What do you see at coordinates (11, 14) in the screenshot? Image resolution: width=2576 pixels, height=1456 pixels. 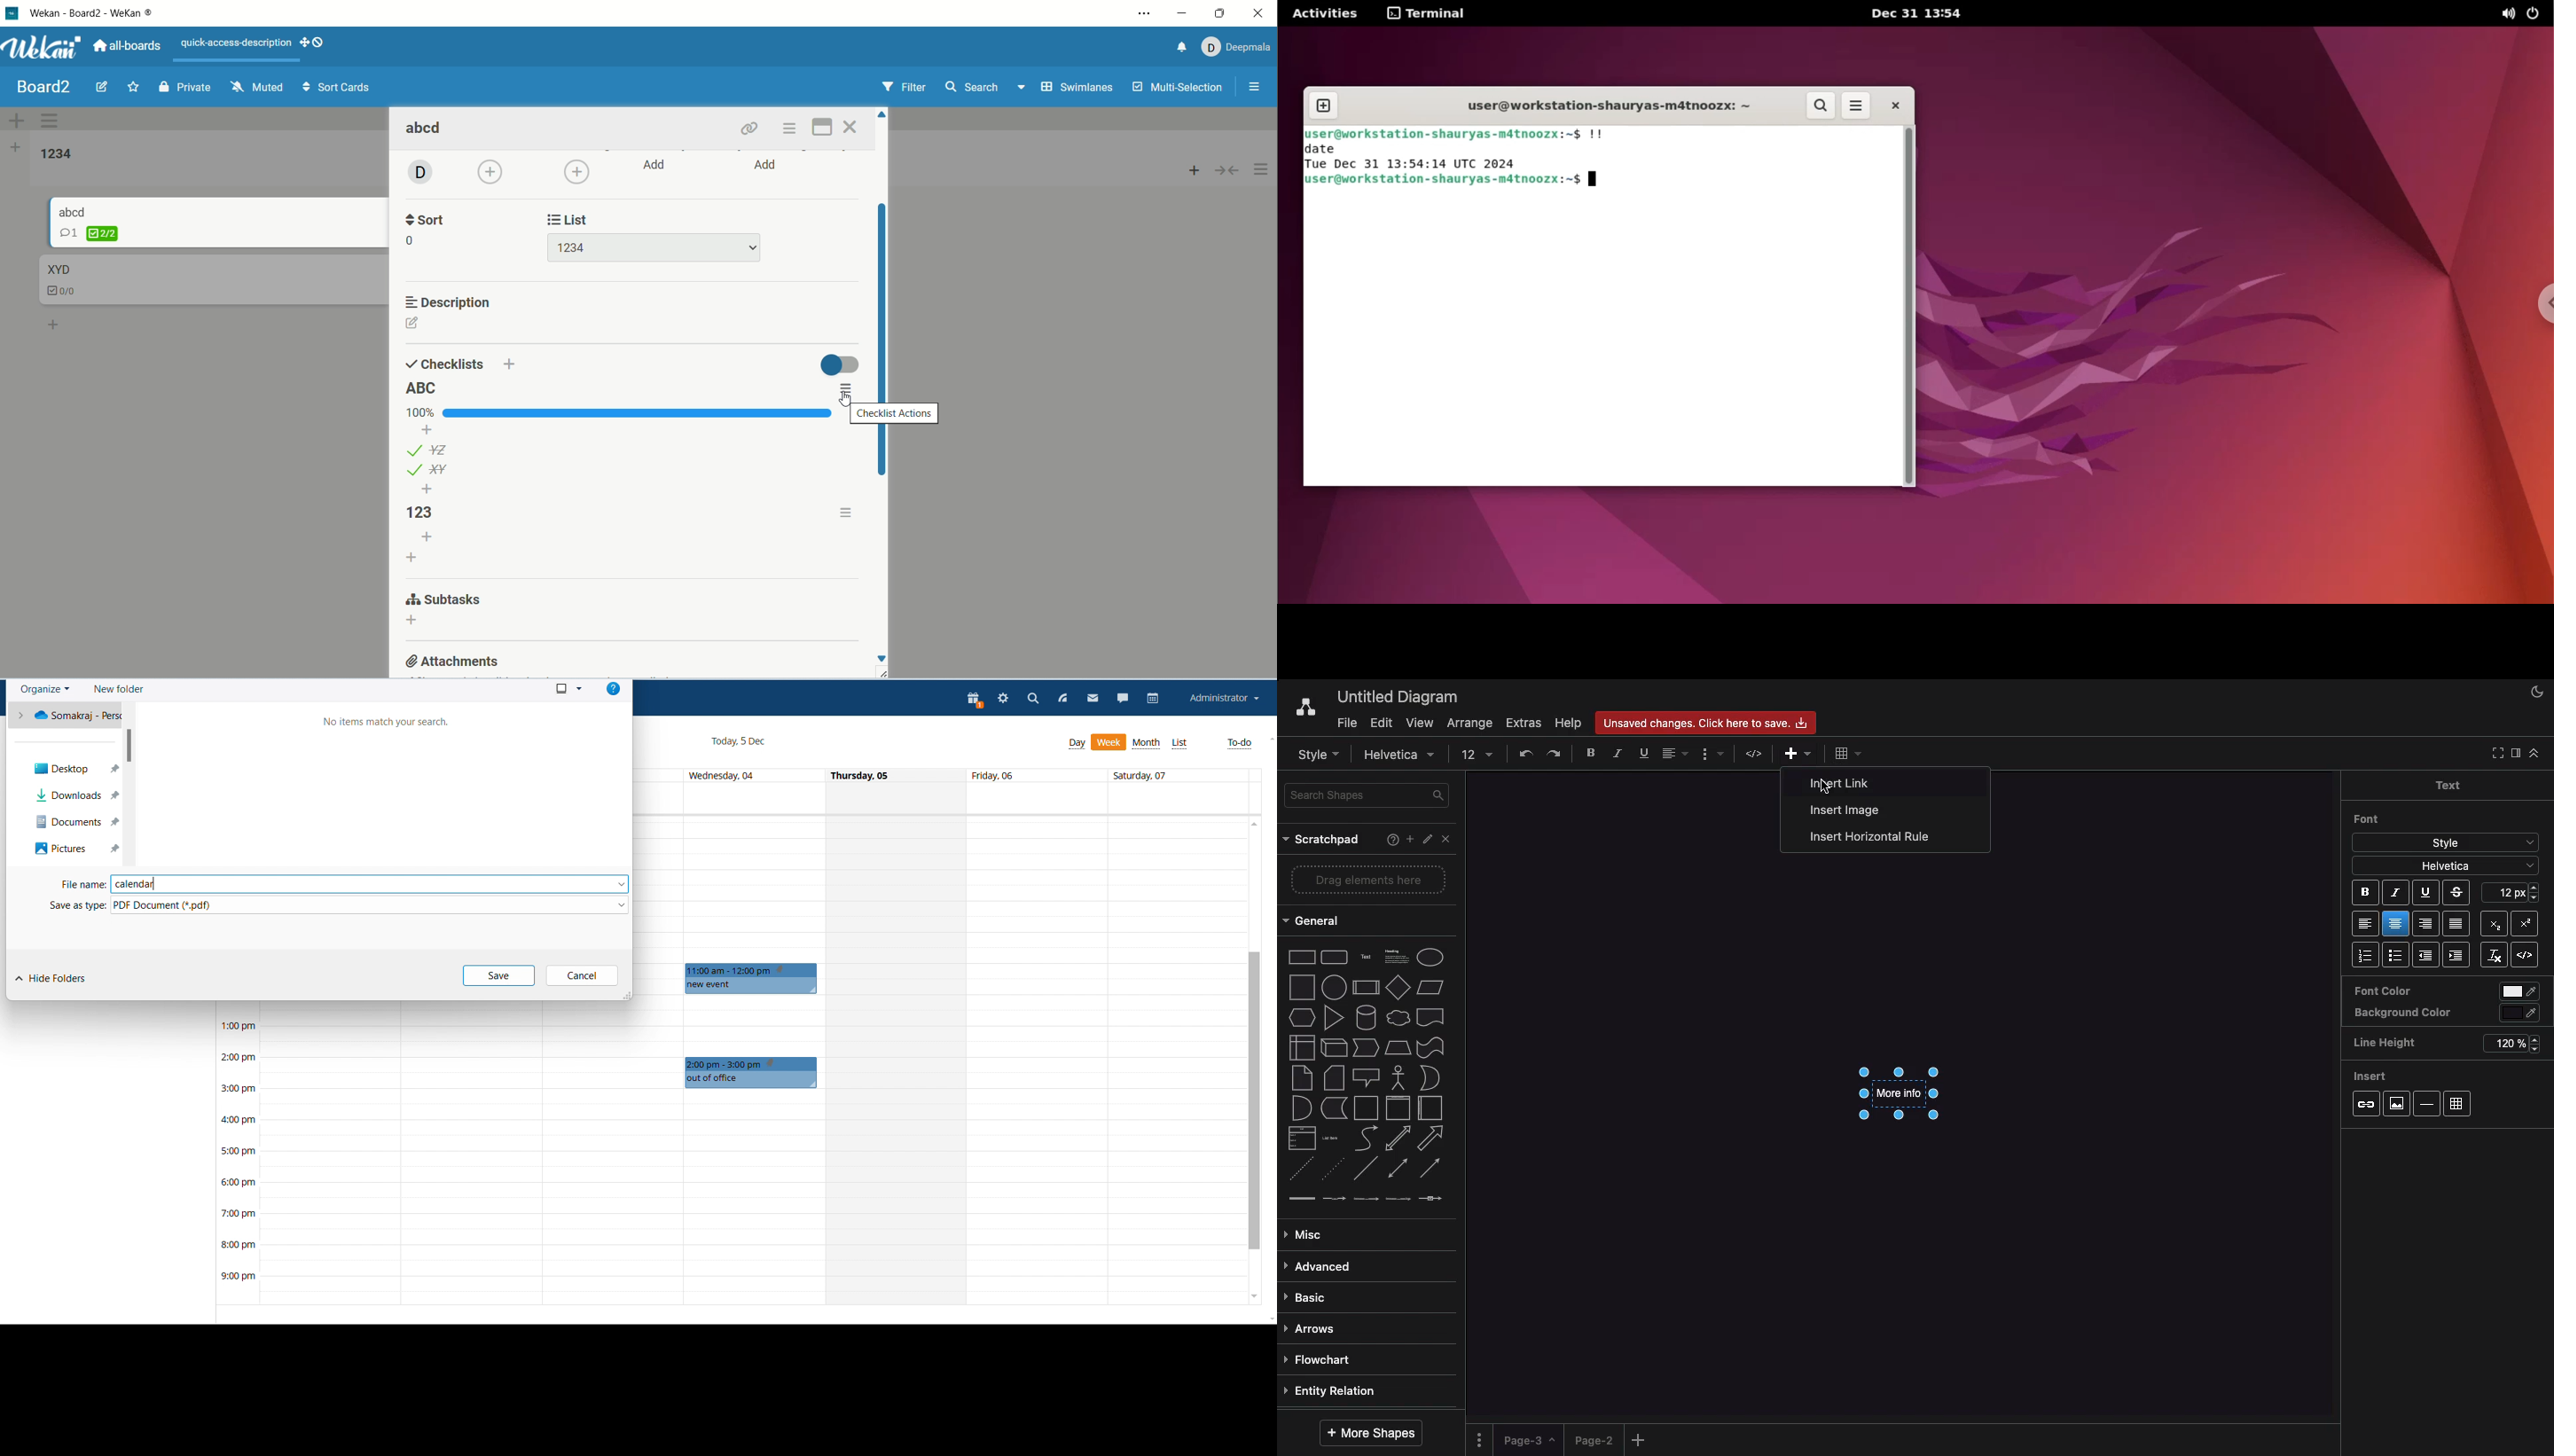 I see `logo` at bounding box center [11, 14].